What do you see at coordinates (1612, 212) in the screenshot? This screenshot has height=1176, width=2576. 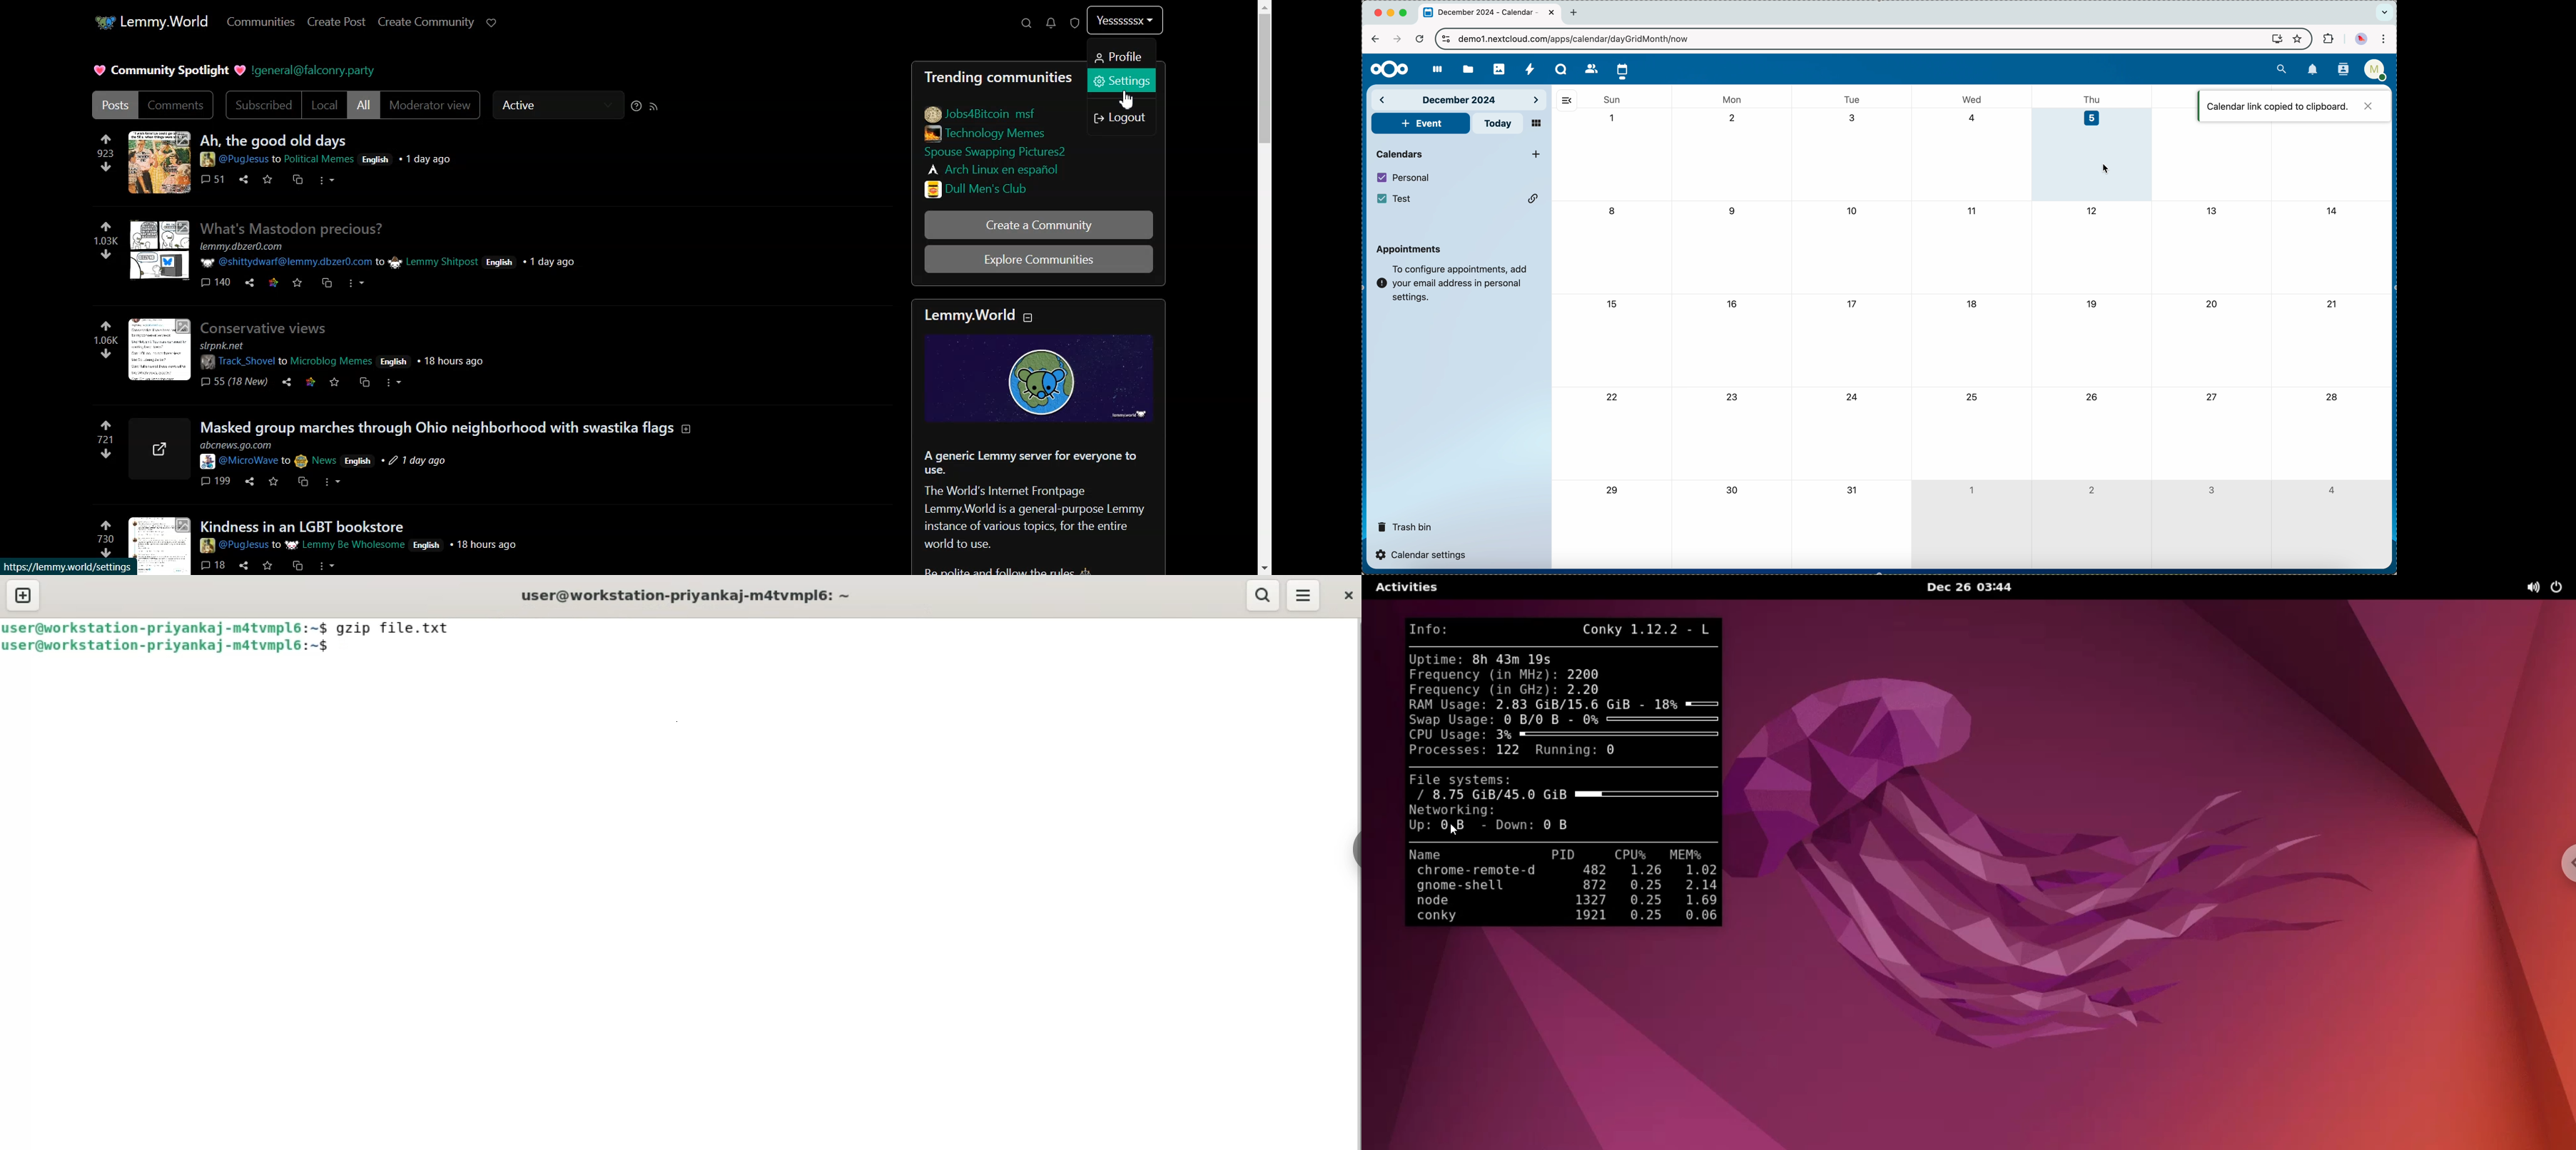 I see `8` at bounding box center [1612, 212].